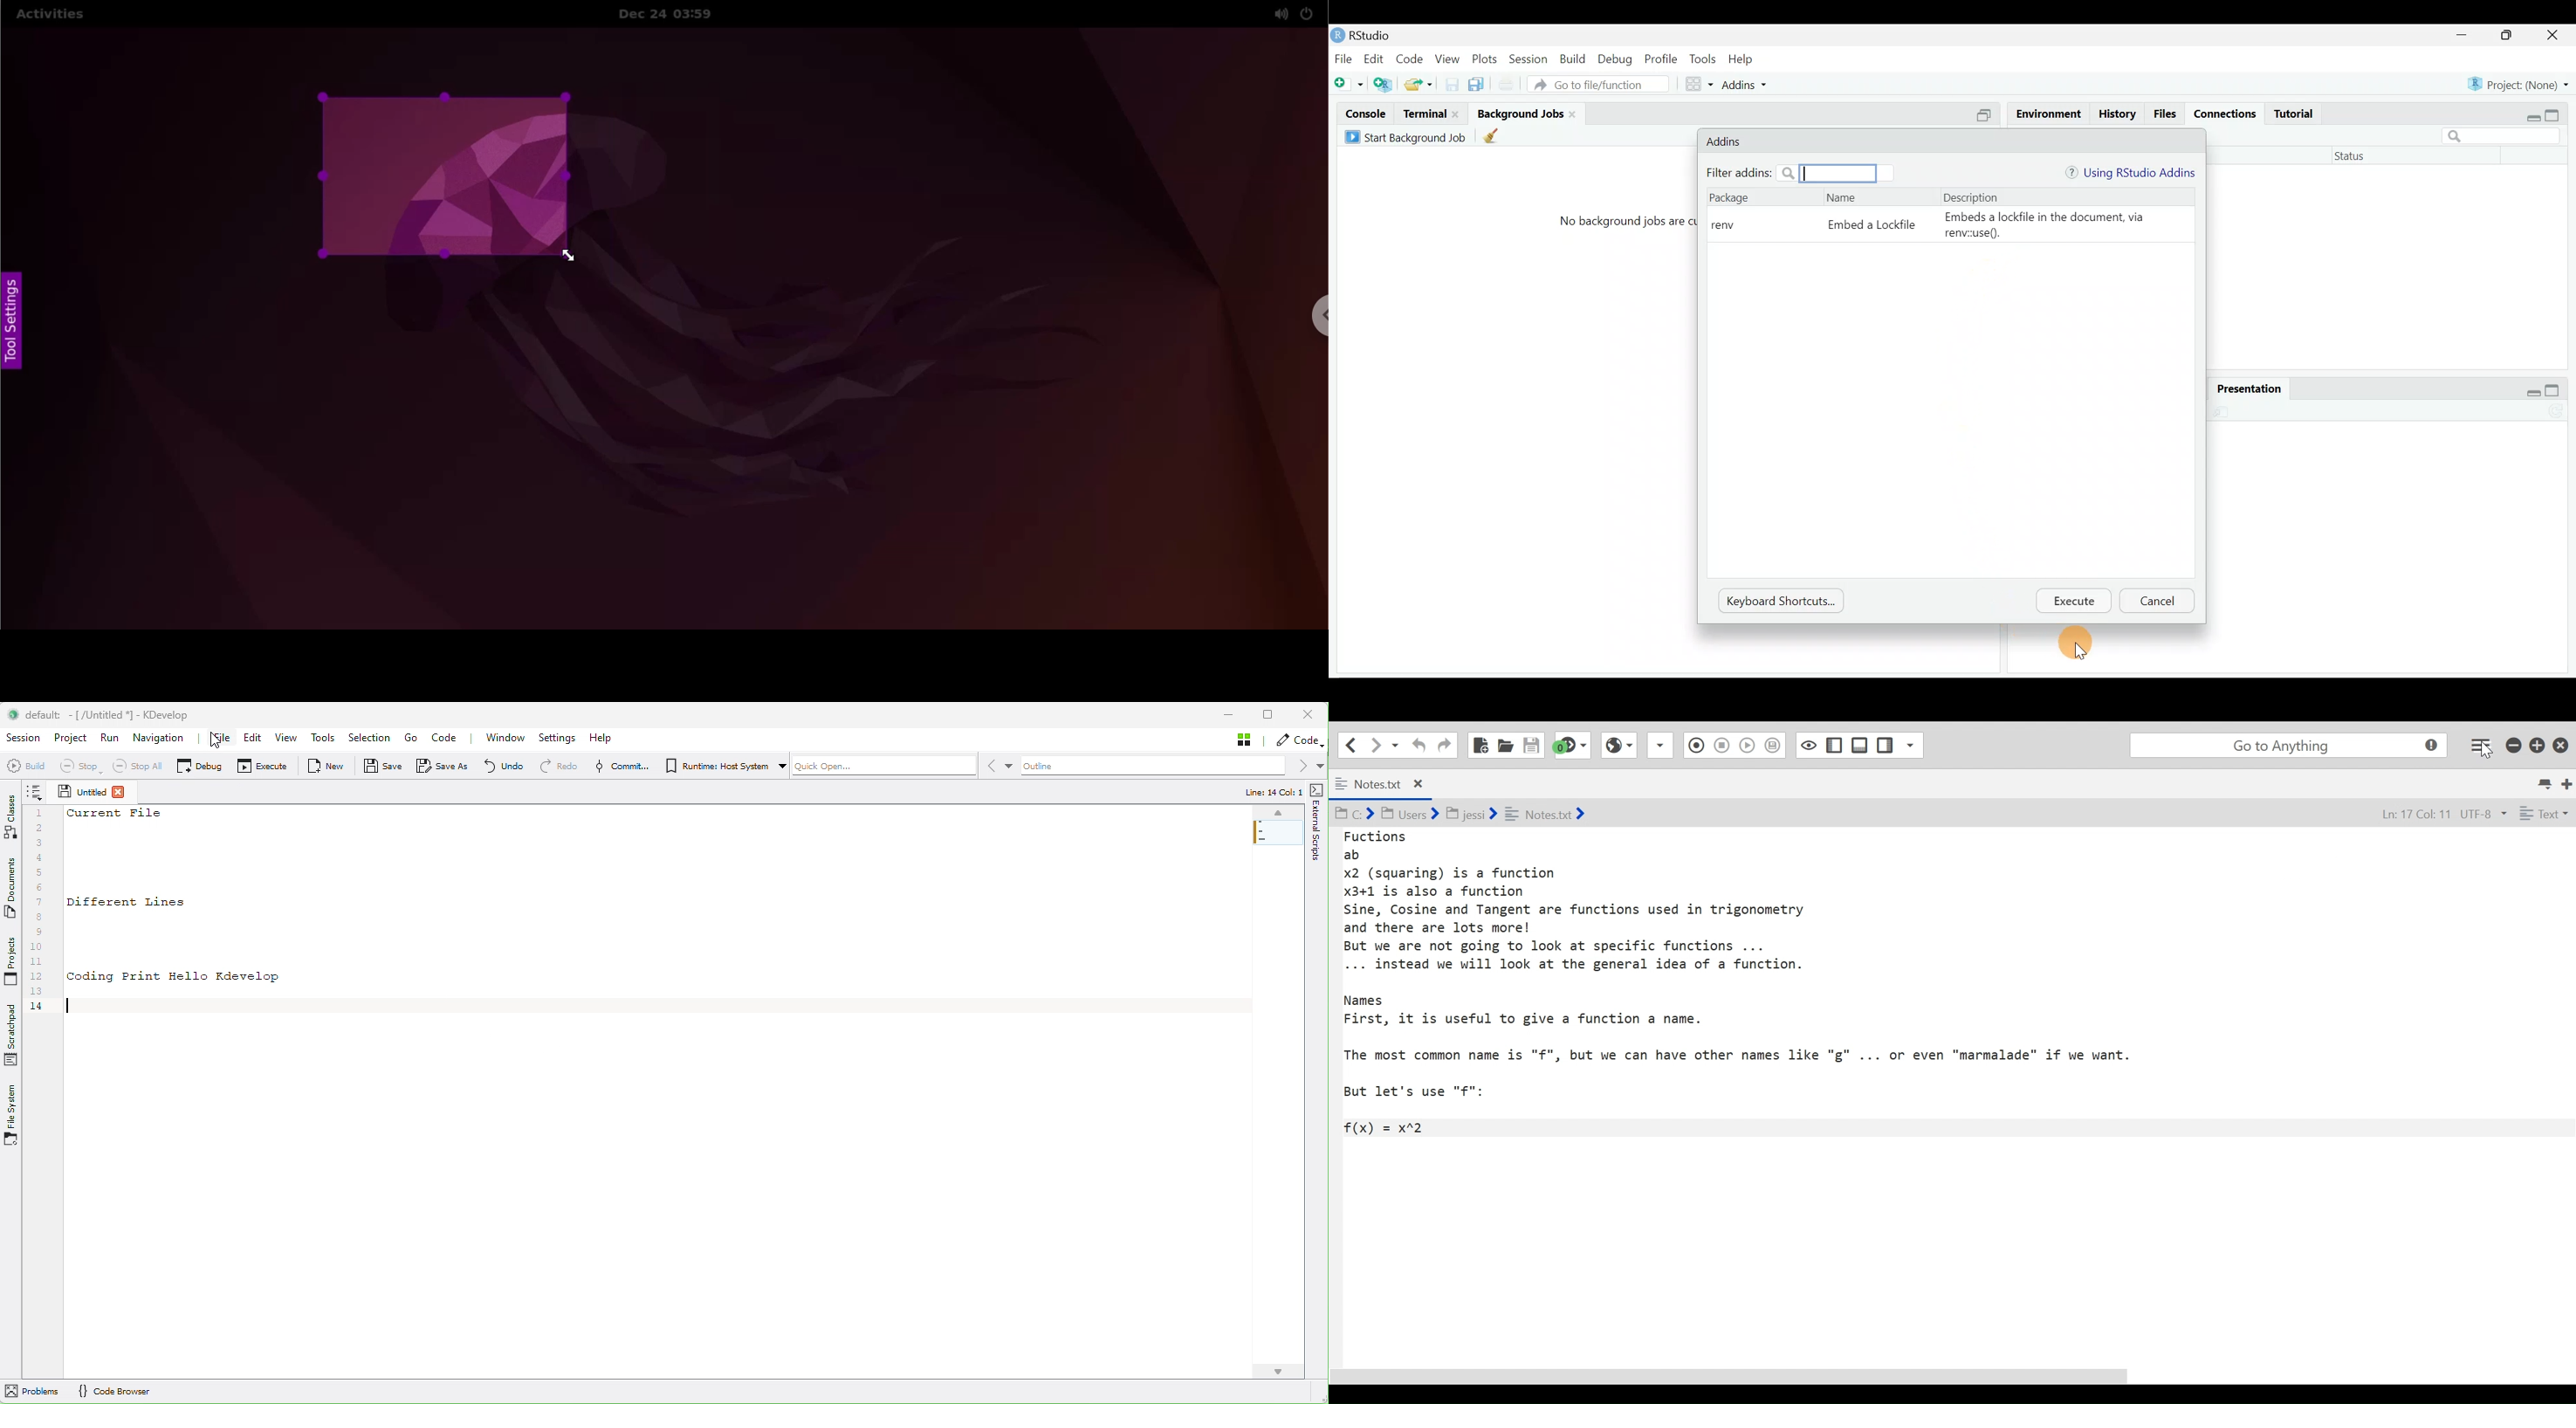  Describe the element at coordinates (2518, 84) in the screenshot. I see `Project (None)` at that location.